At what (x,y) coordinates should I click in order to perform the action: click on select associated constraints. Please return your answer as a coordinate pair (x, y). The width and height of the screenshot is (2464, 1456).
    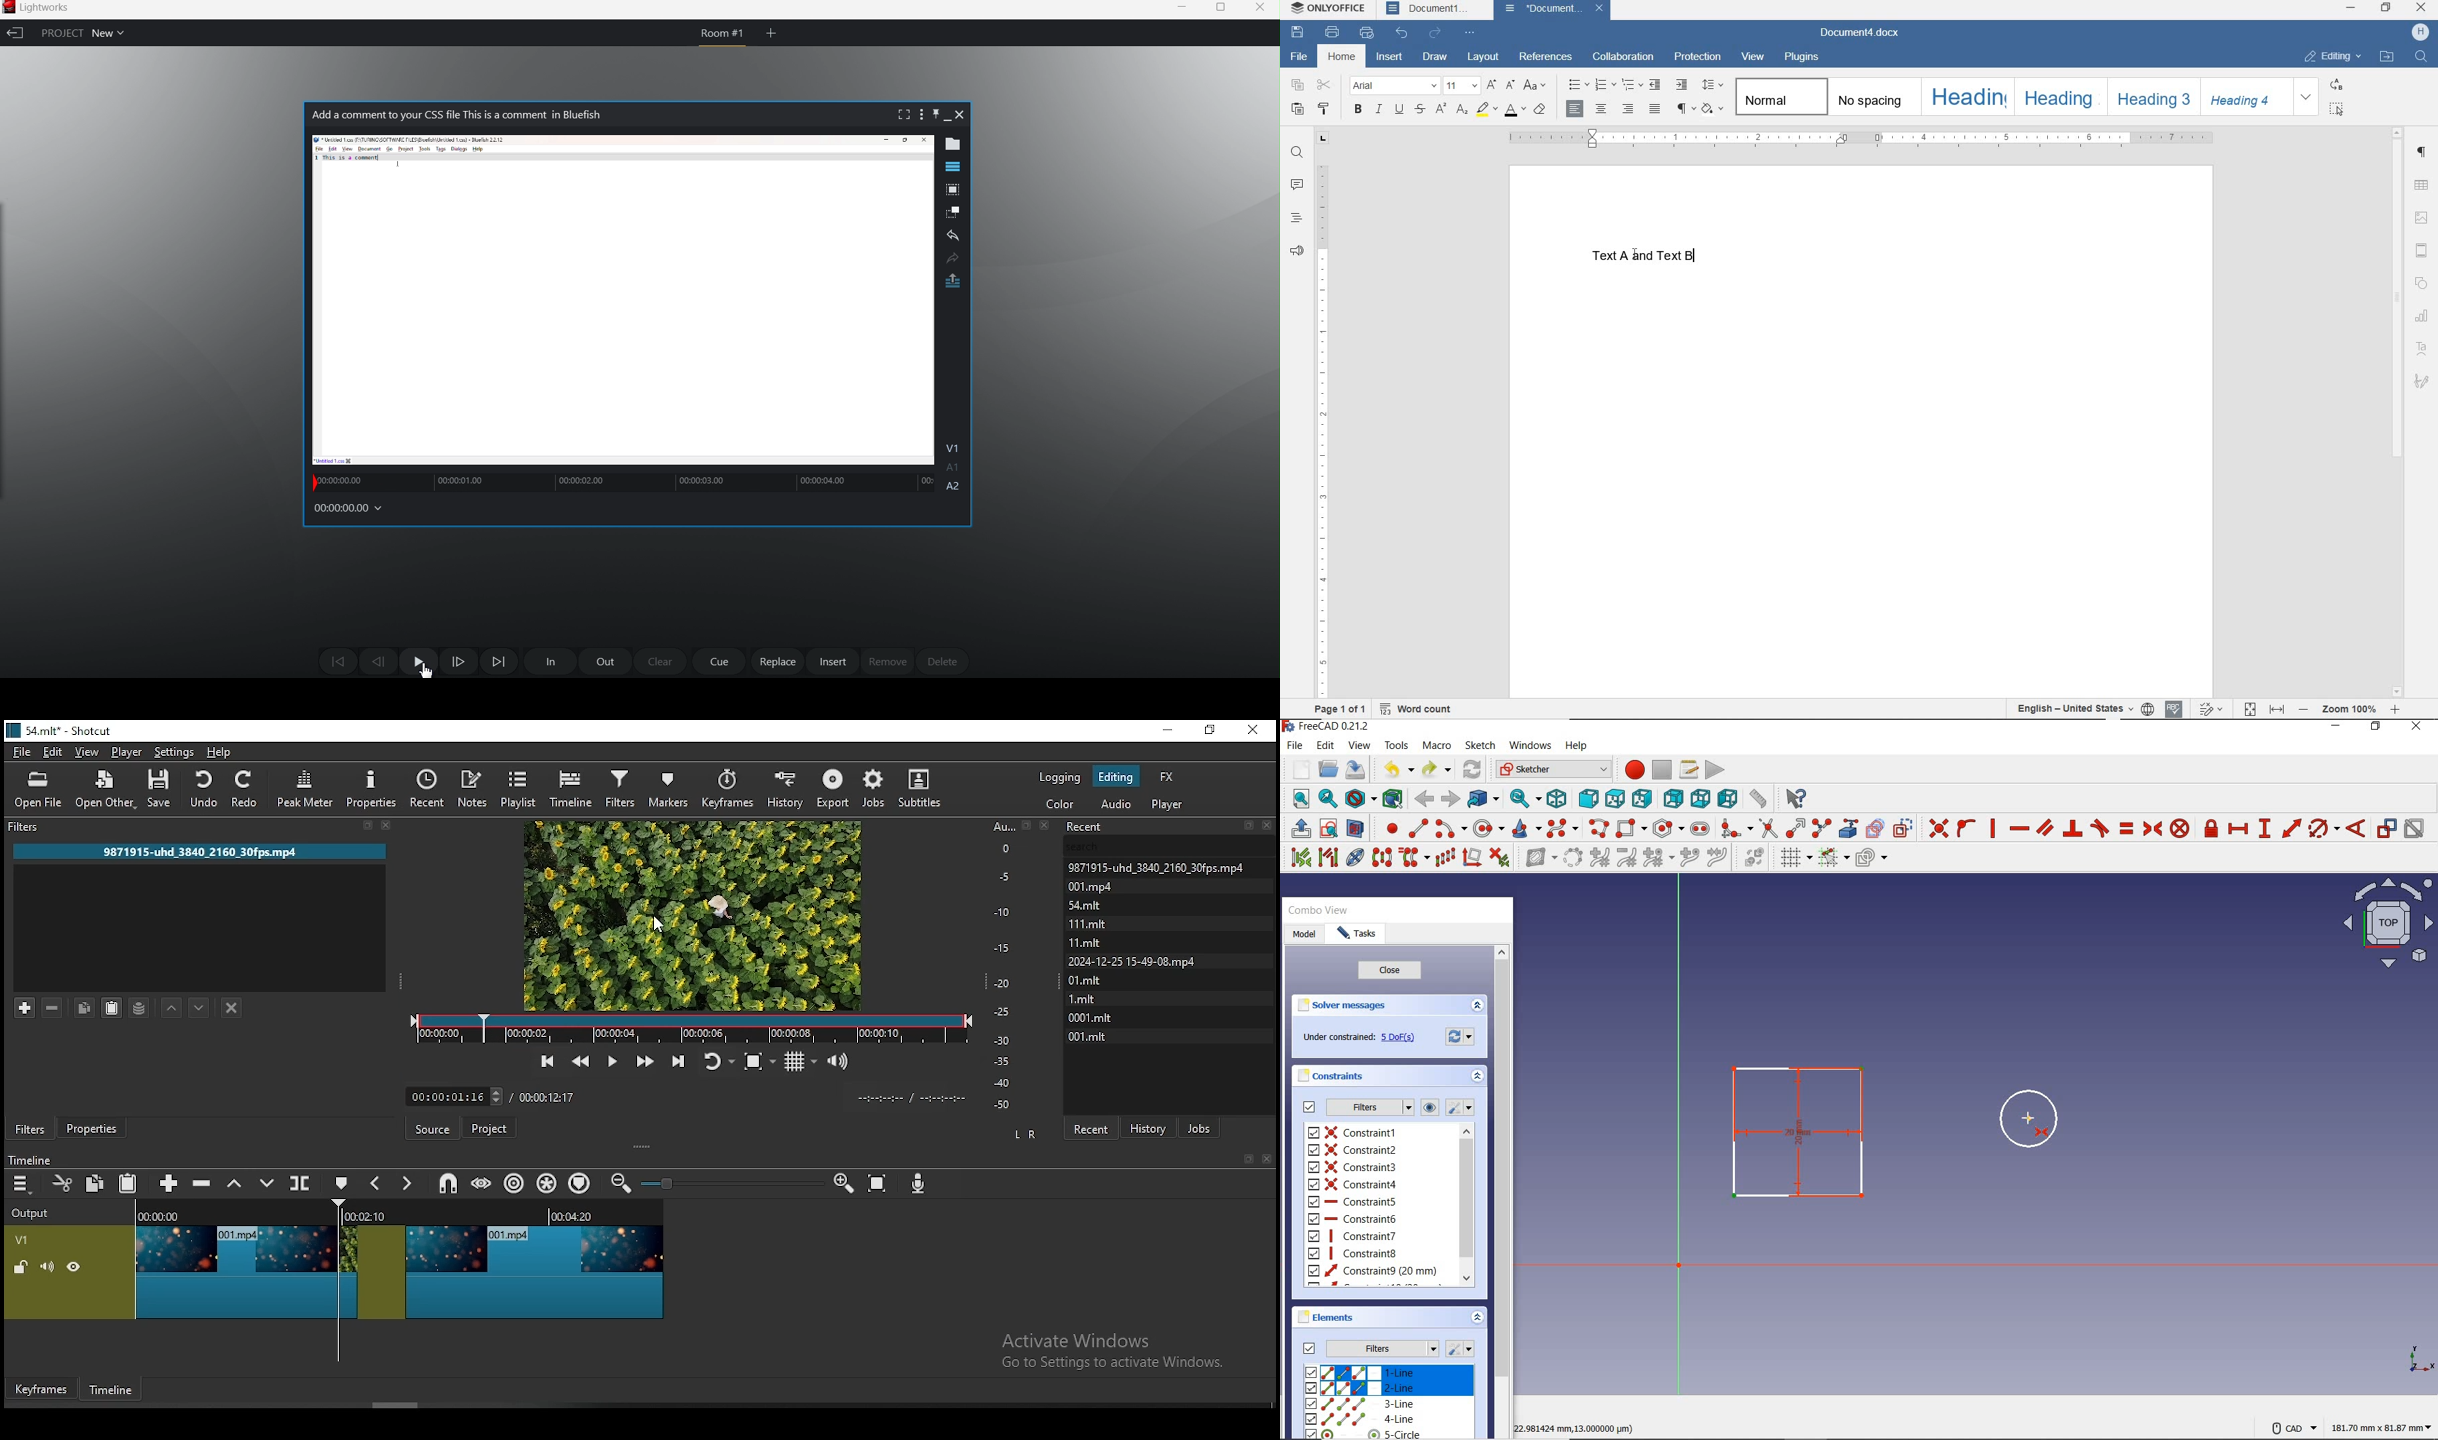
    Looking at the image, I should click on (1298, 858).